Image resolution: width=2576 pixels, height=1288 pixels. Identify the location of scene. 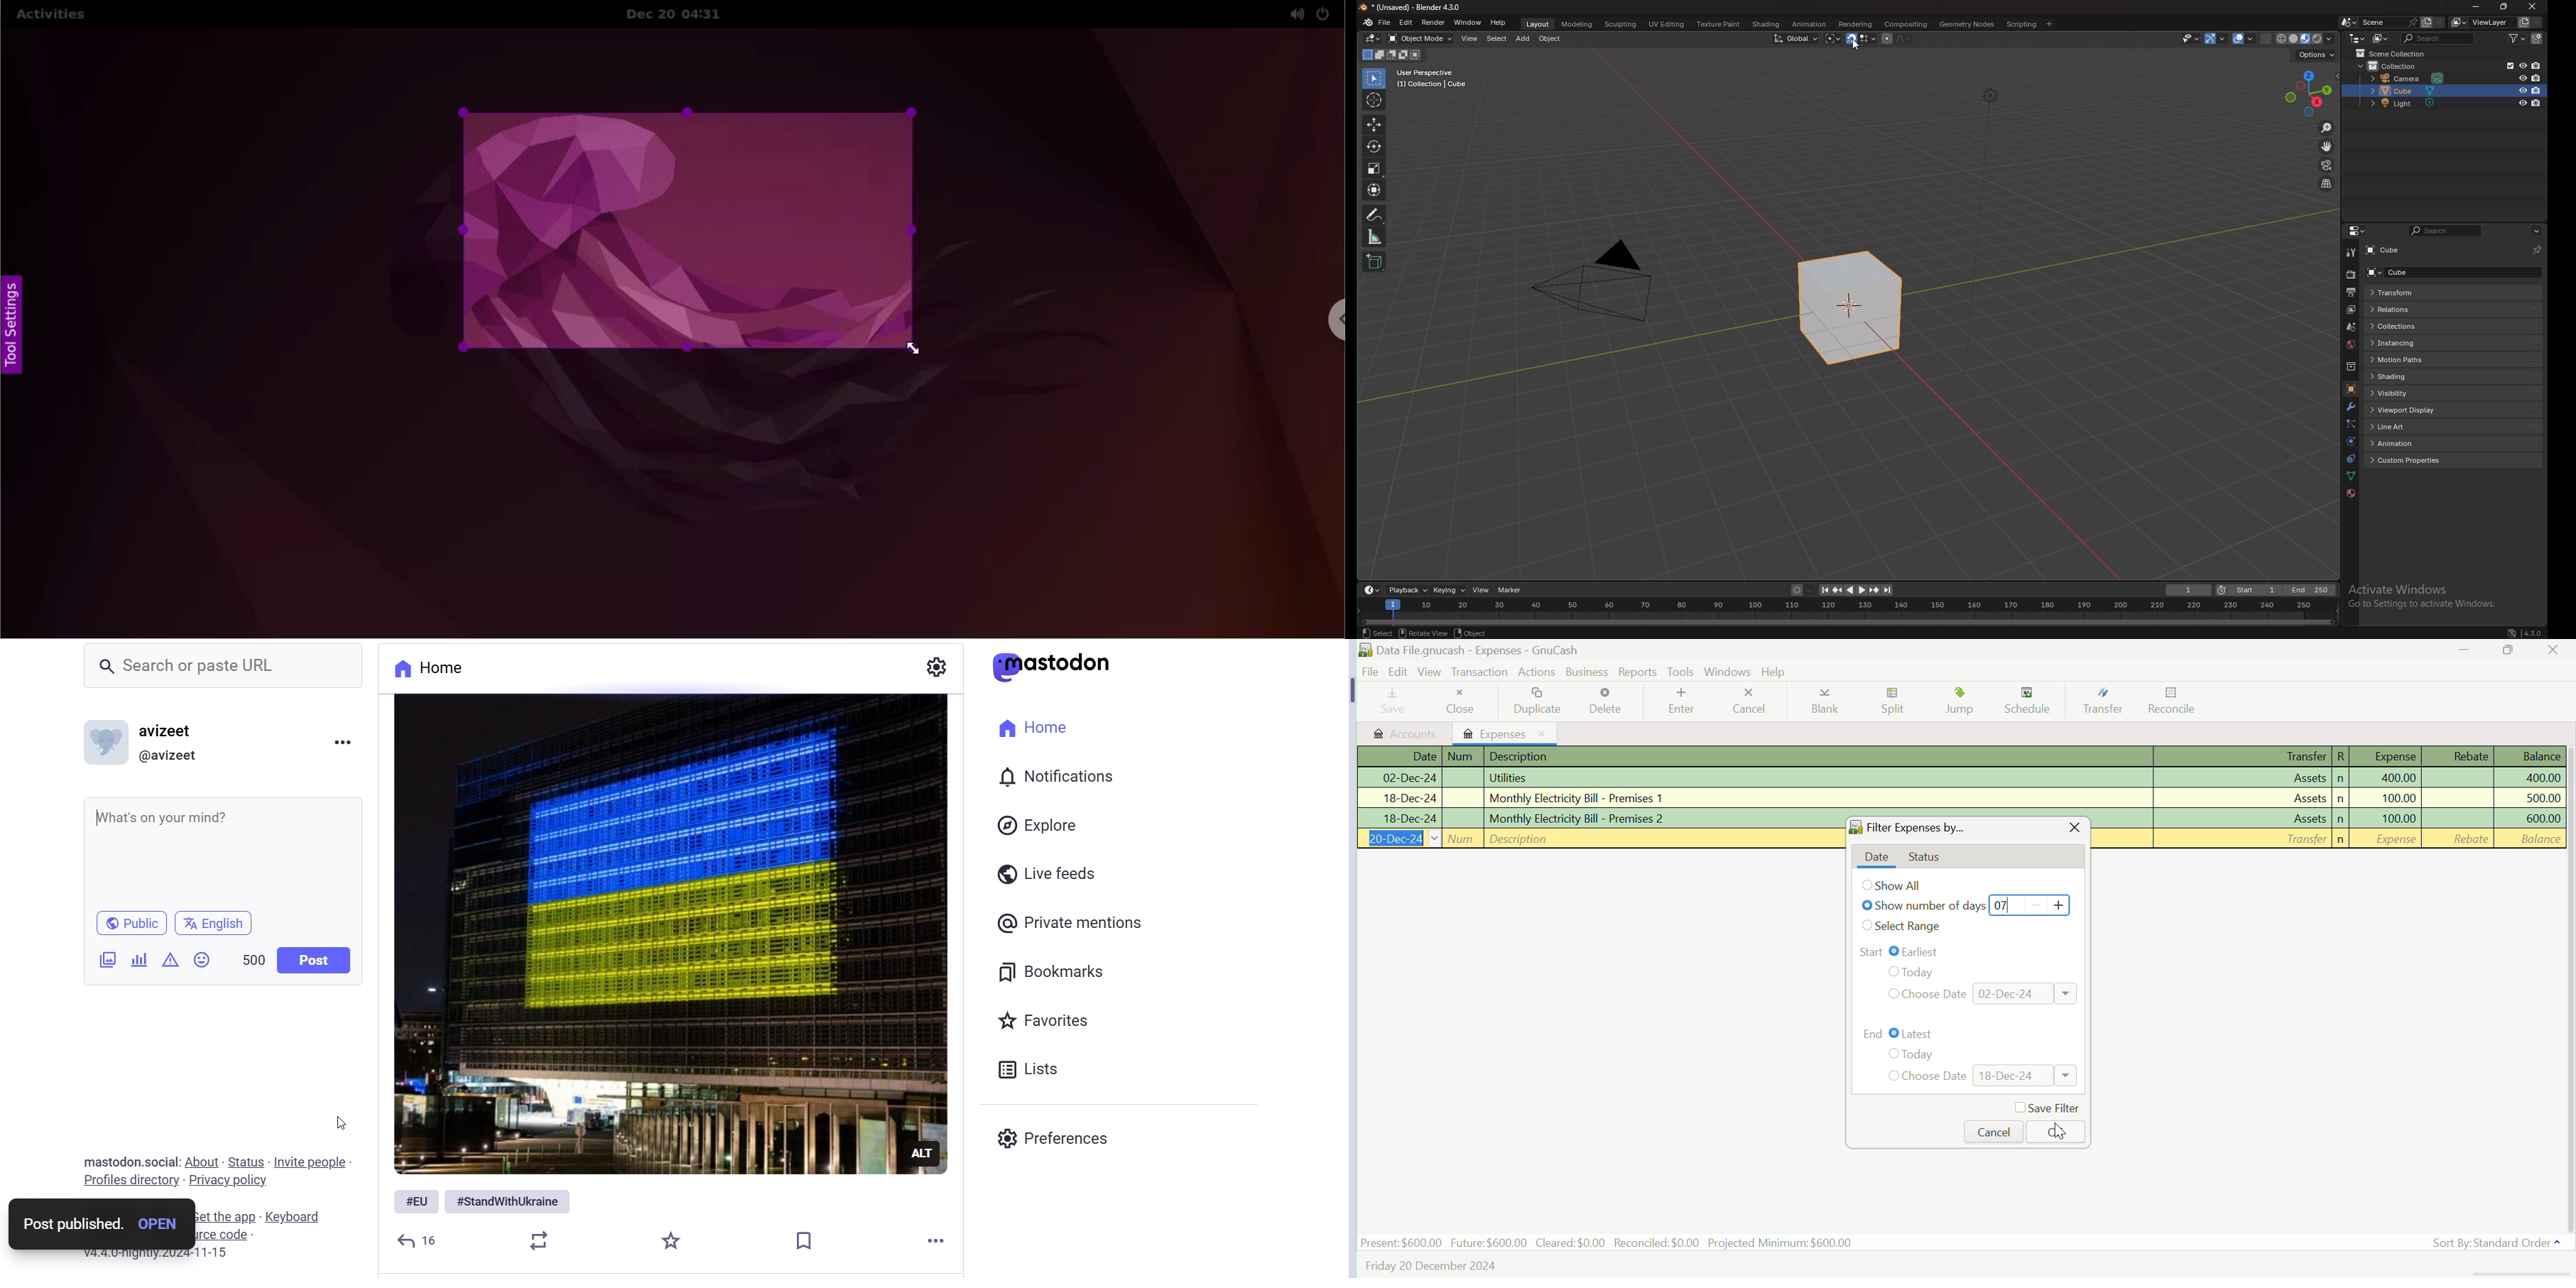
(2351, 327).